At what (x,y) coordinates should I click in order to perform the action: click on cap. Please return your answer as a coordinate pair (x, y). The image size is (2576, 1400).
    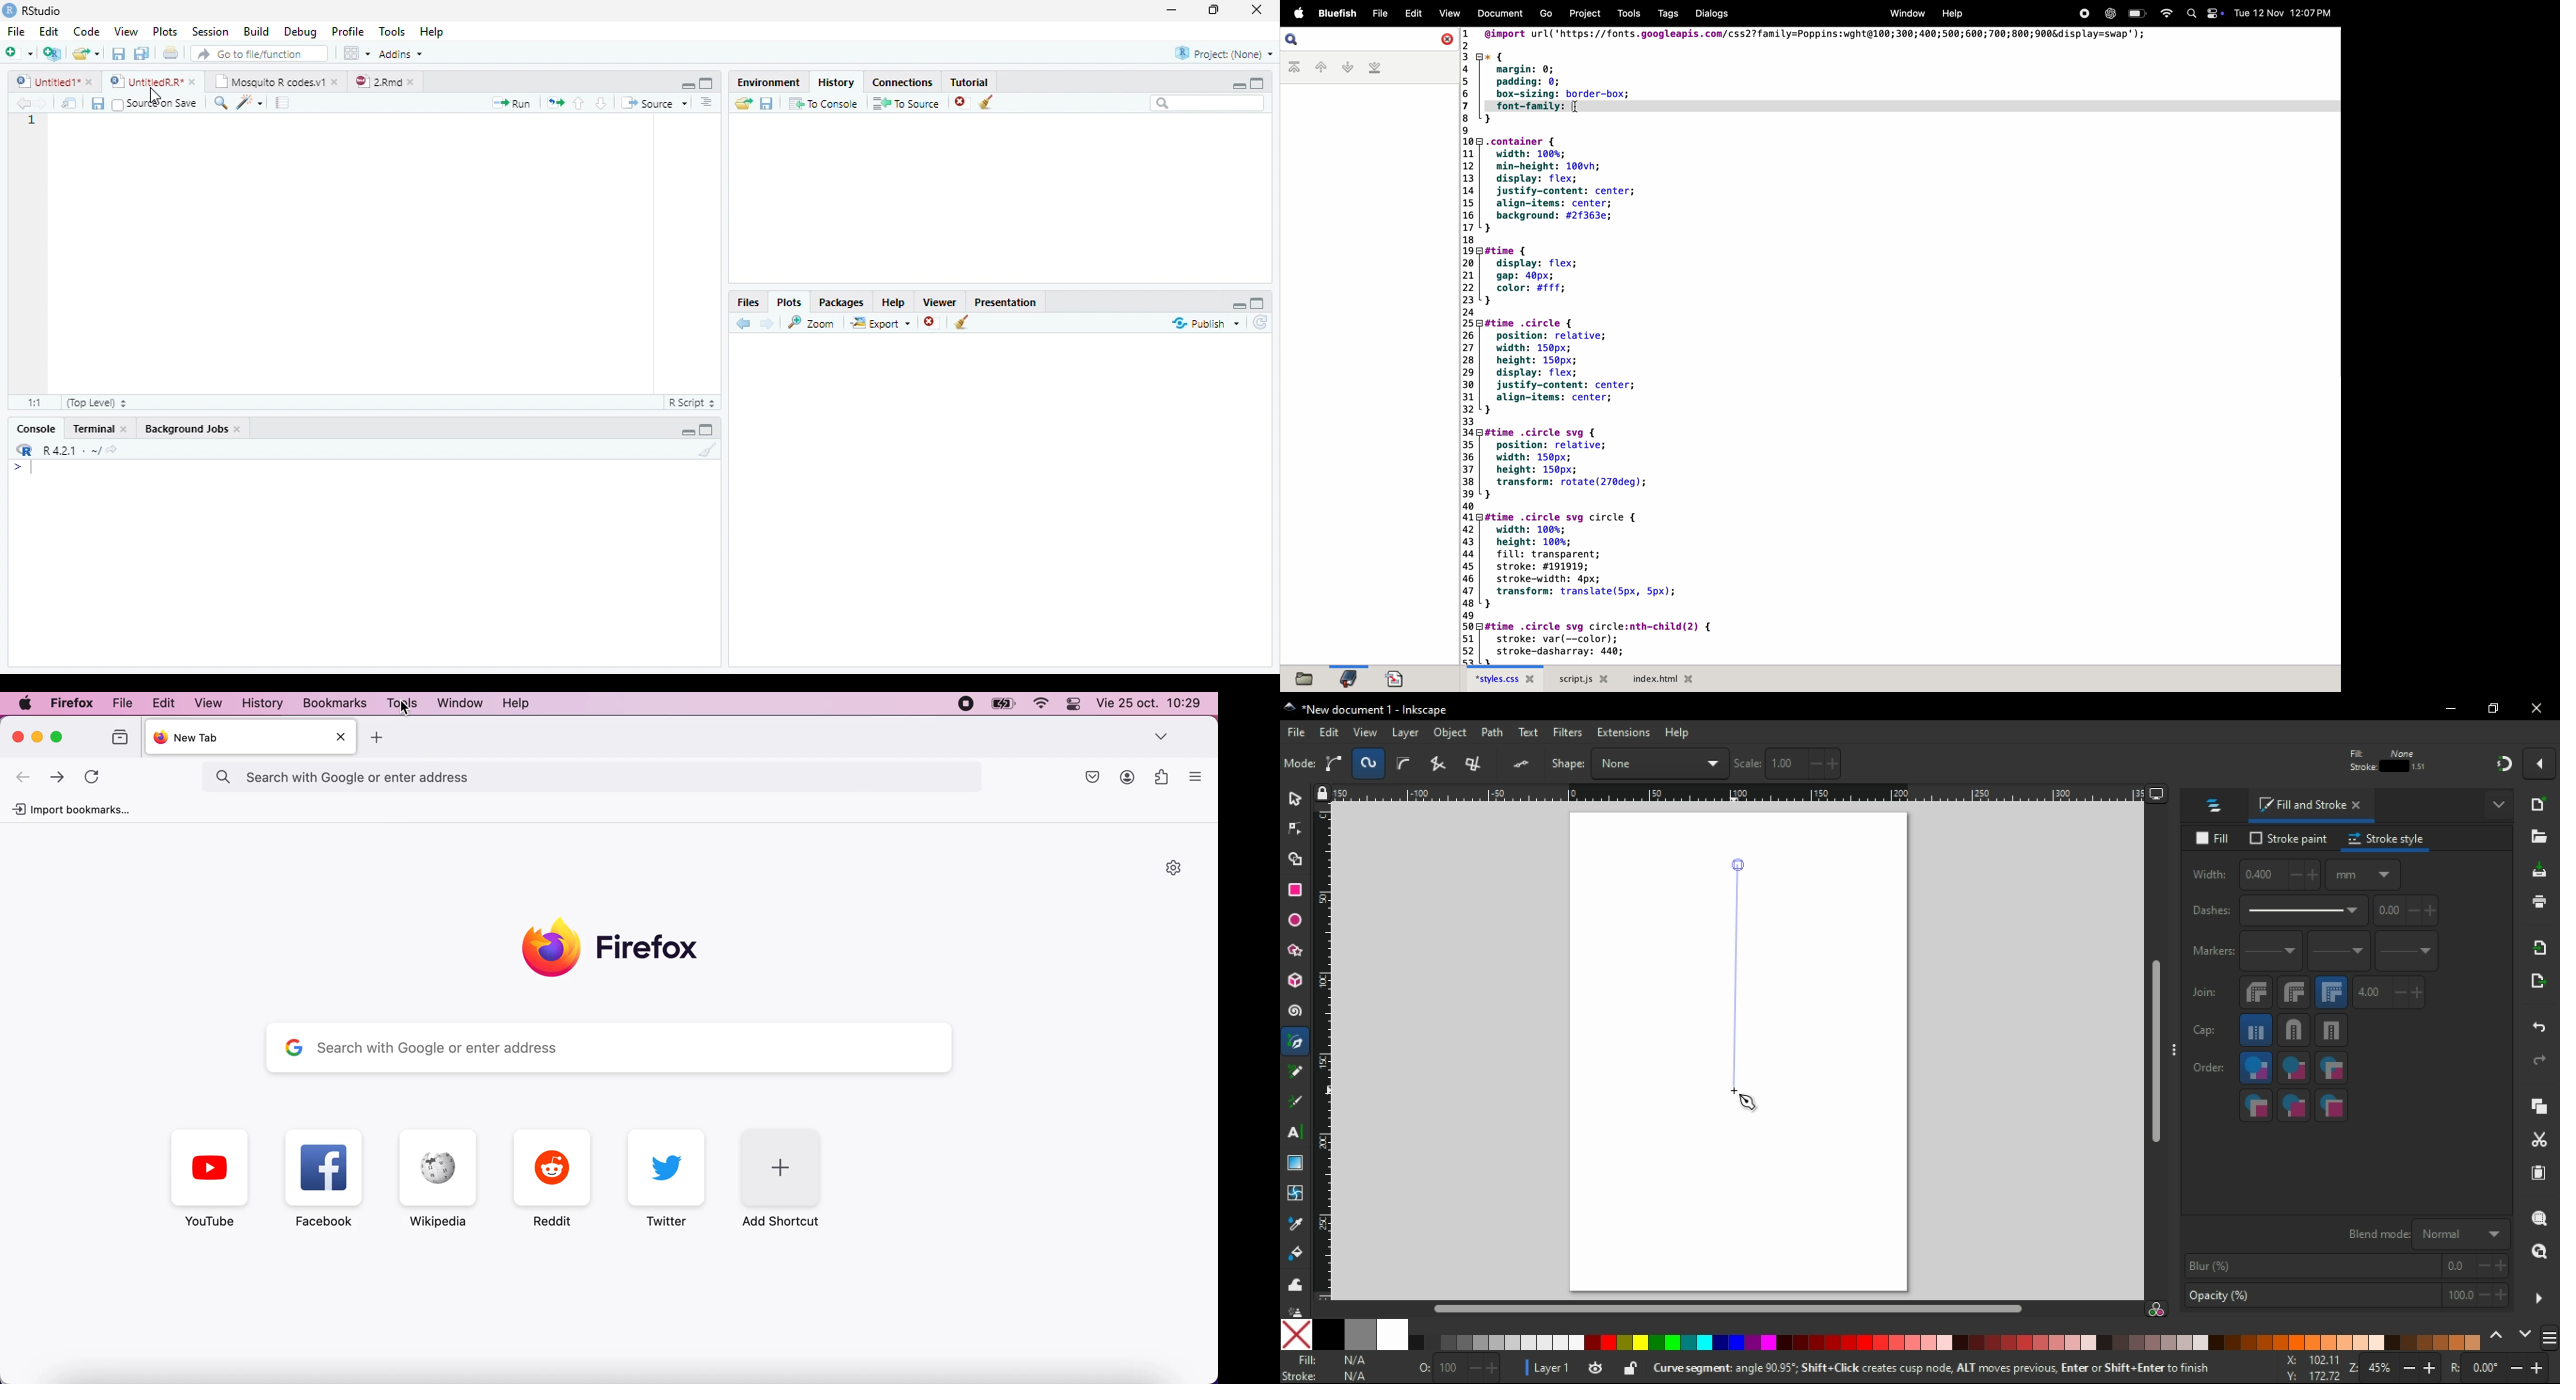
    Looking at the image, I should click on (2205, 1031).